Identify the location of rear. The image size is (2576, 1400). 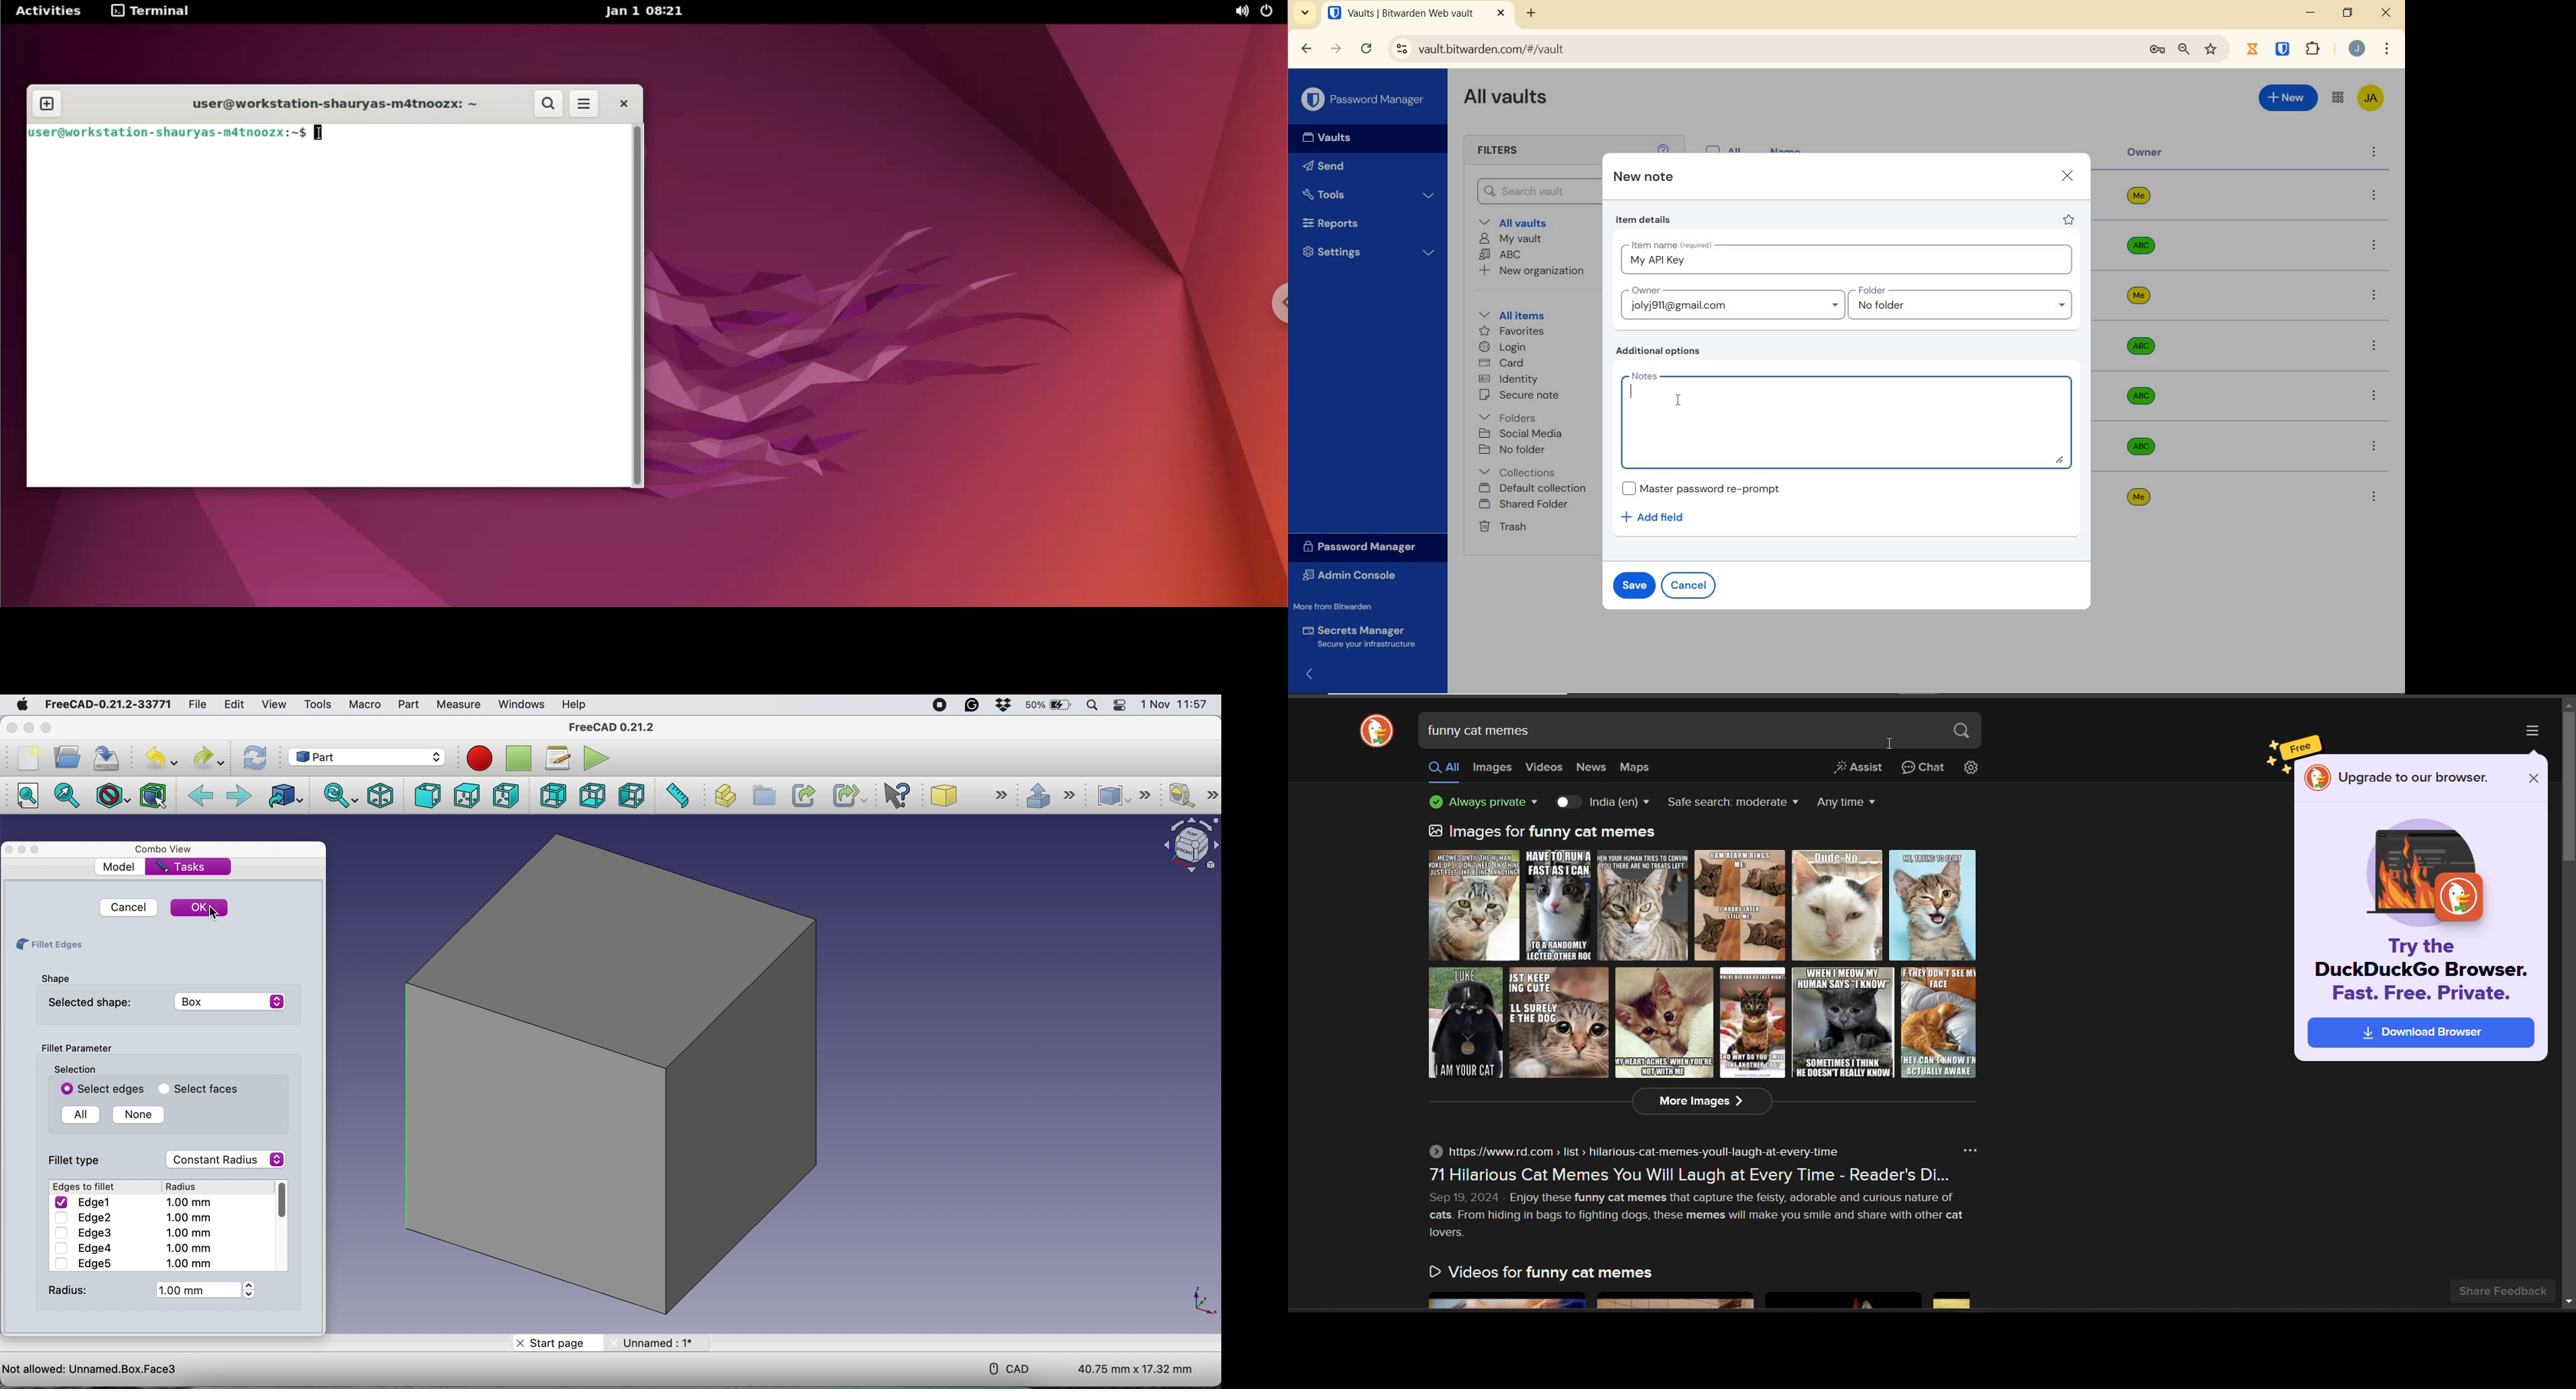
(553, 795).